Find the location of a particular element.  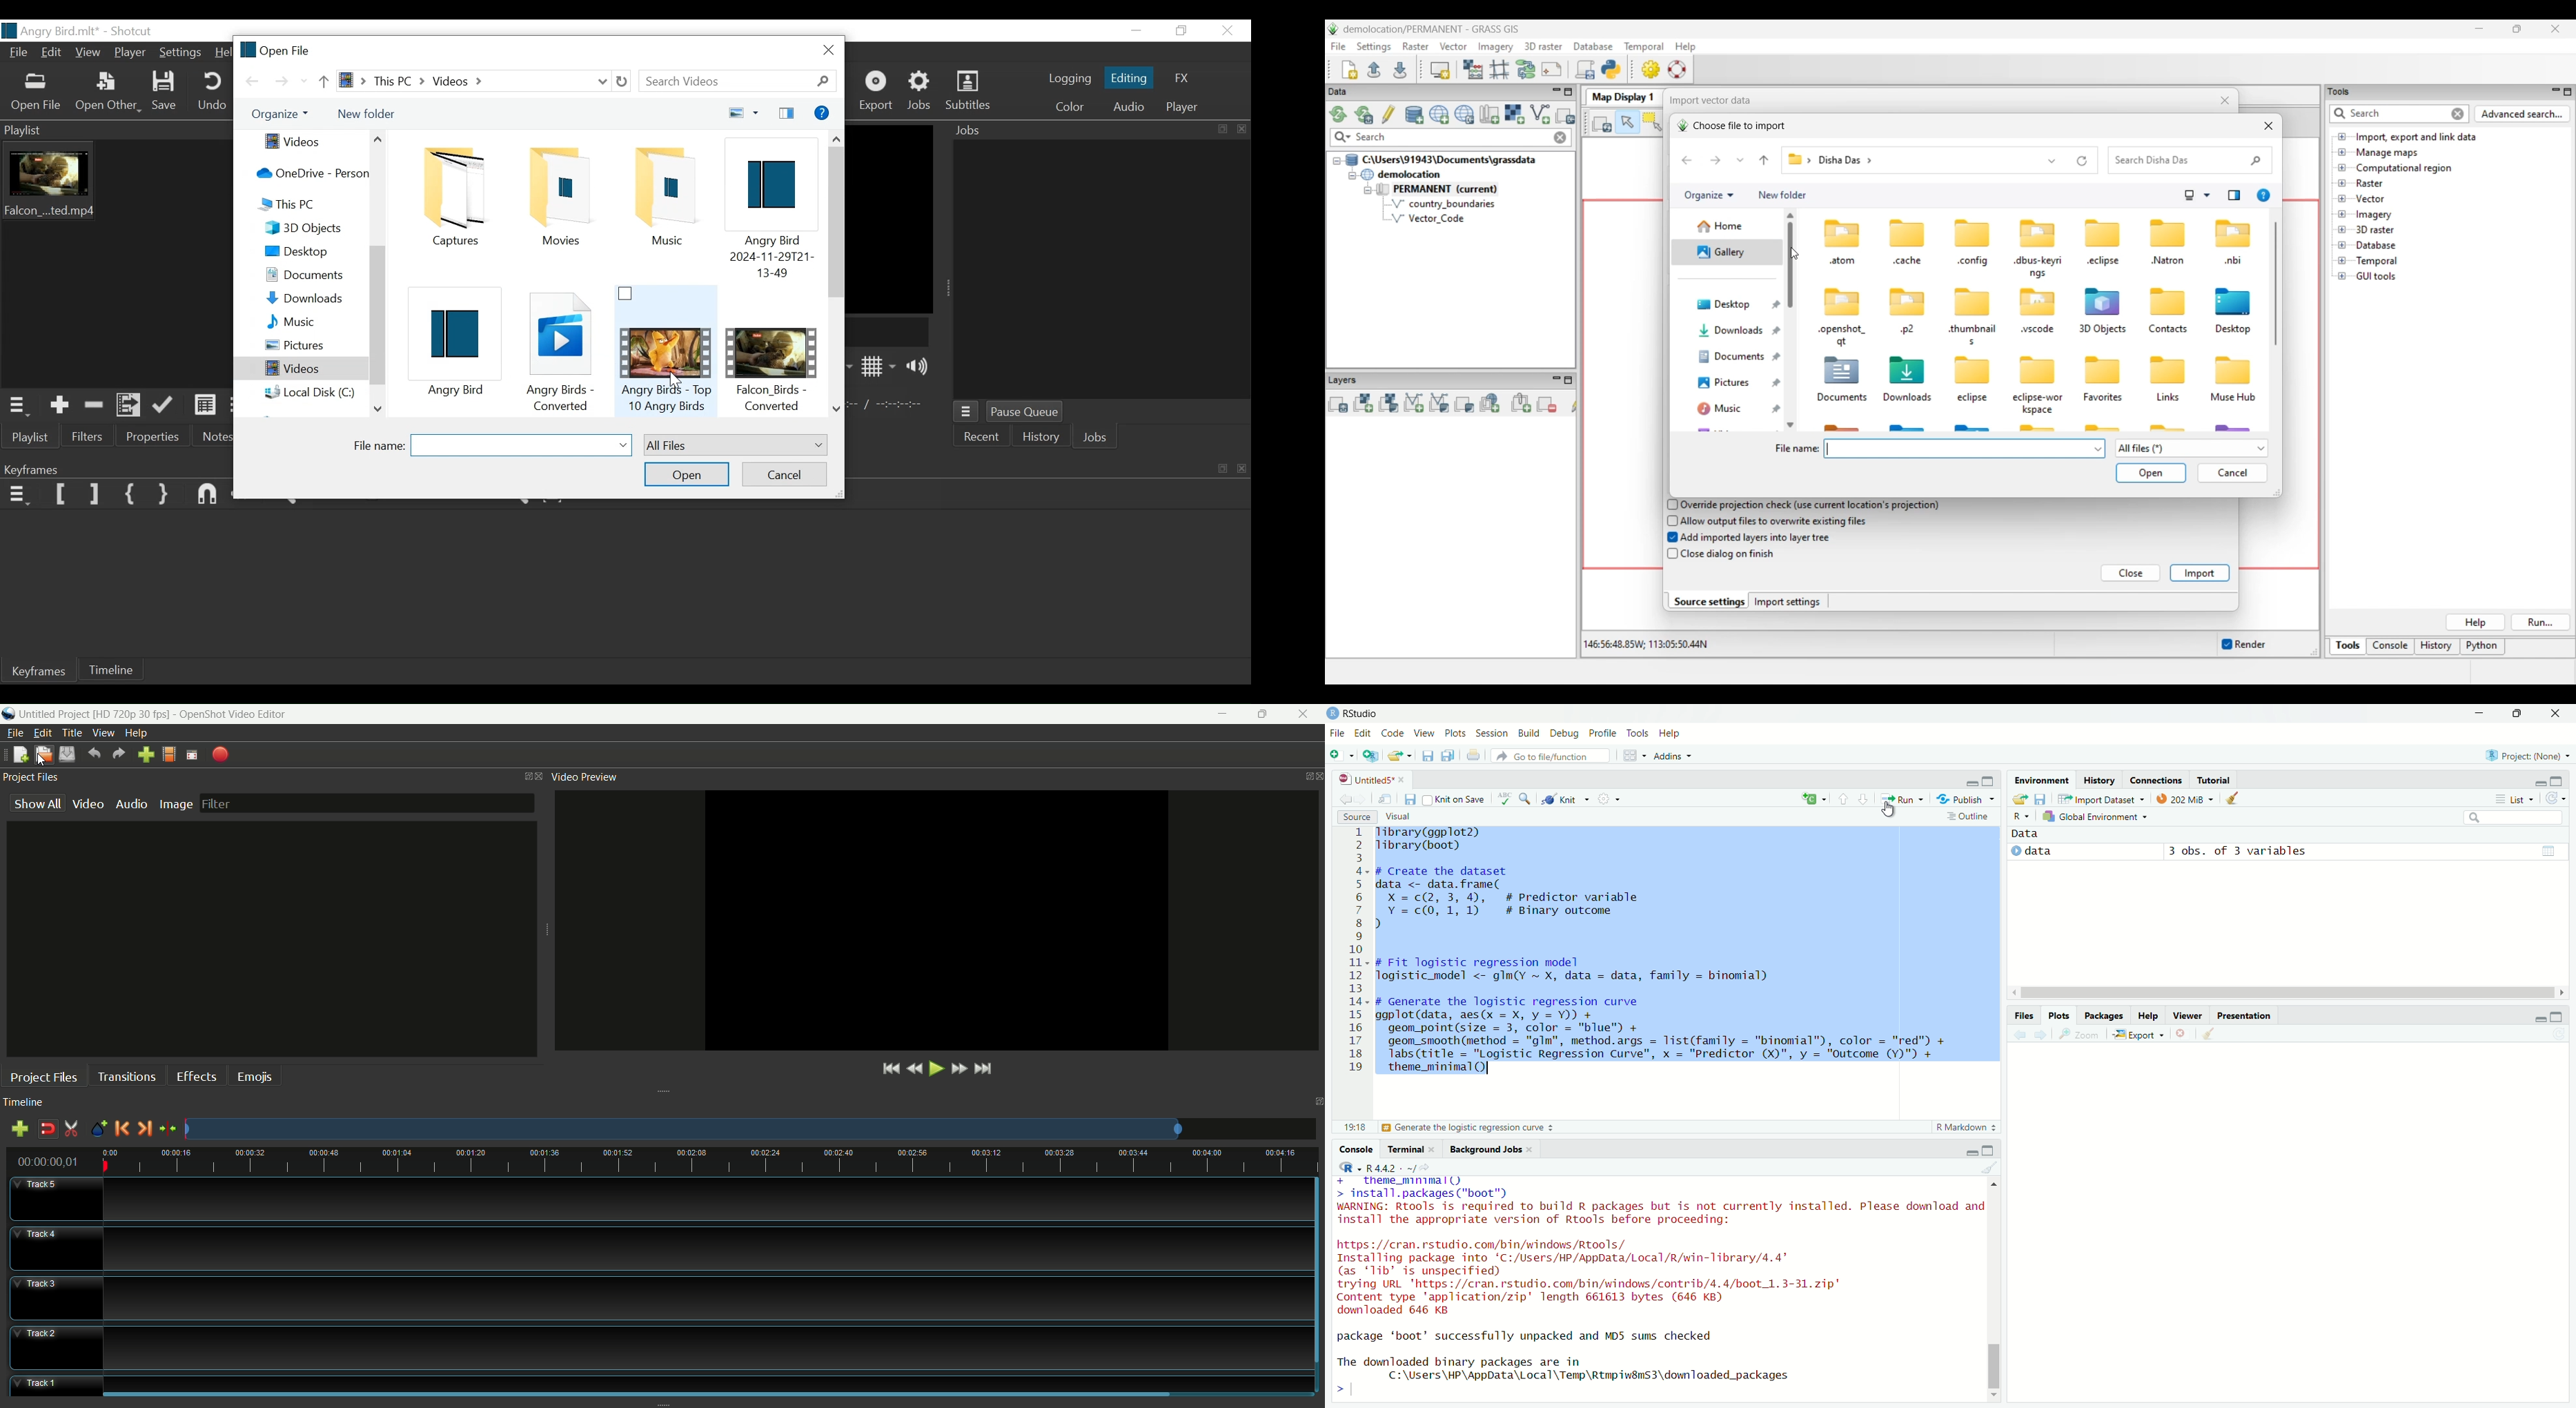

File Name is located at coordinates (380, 445).